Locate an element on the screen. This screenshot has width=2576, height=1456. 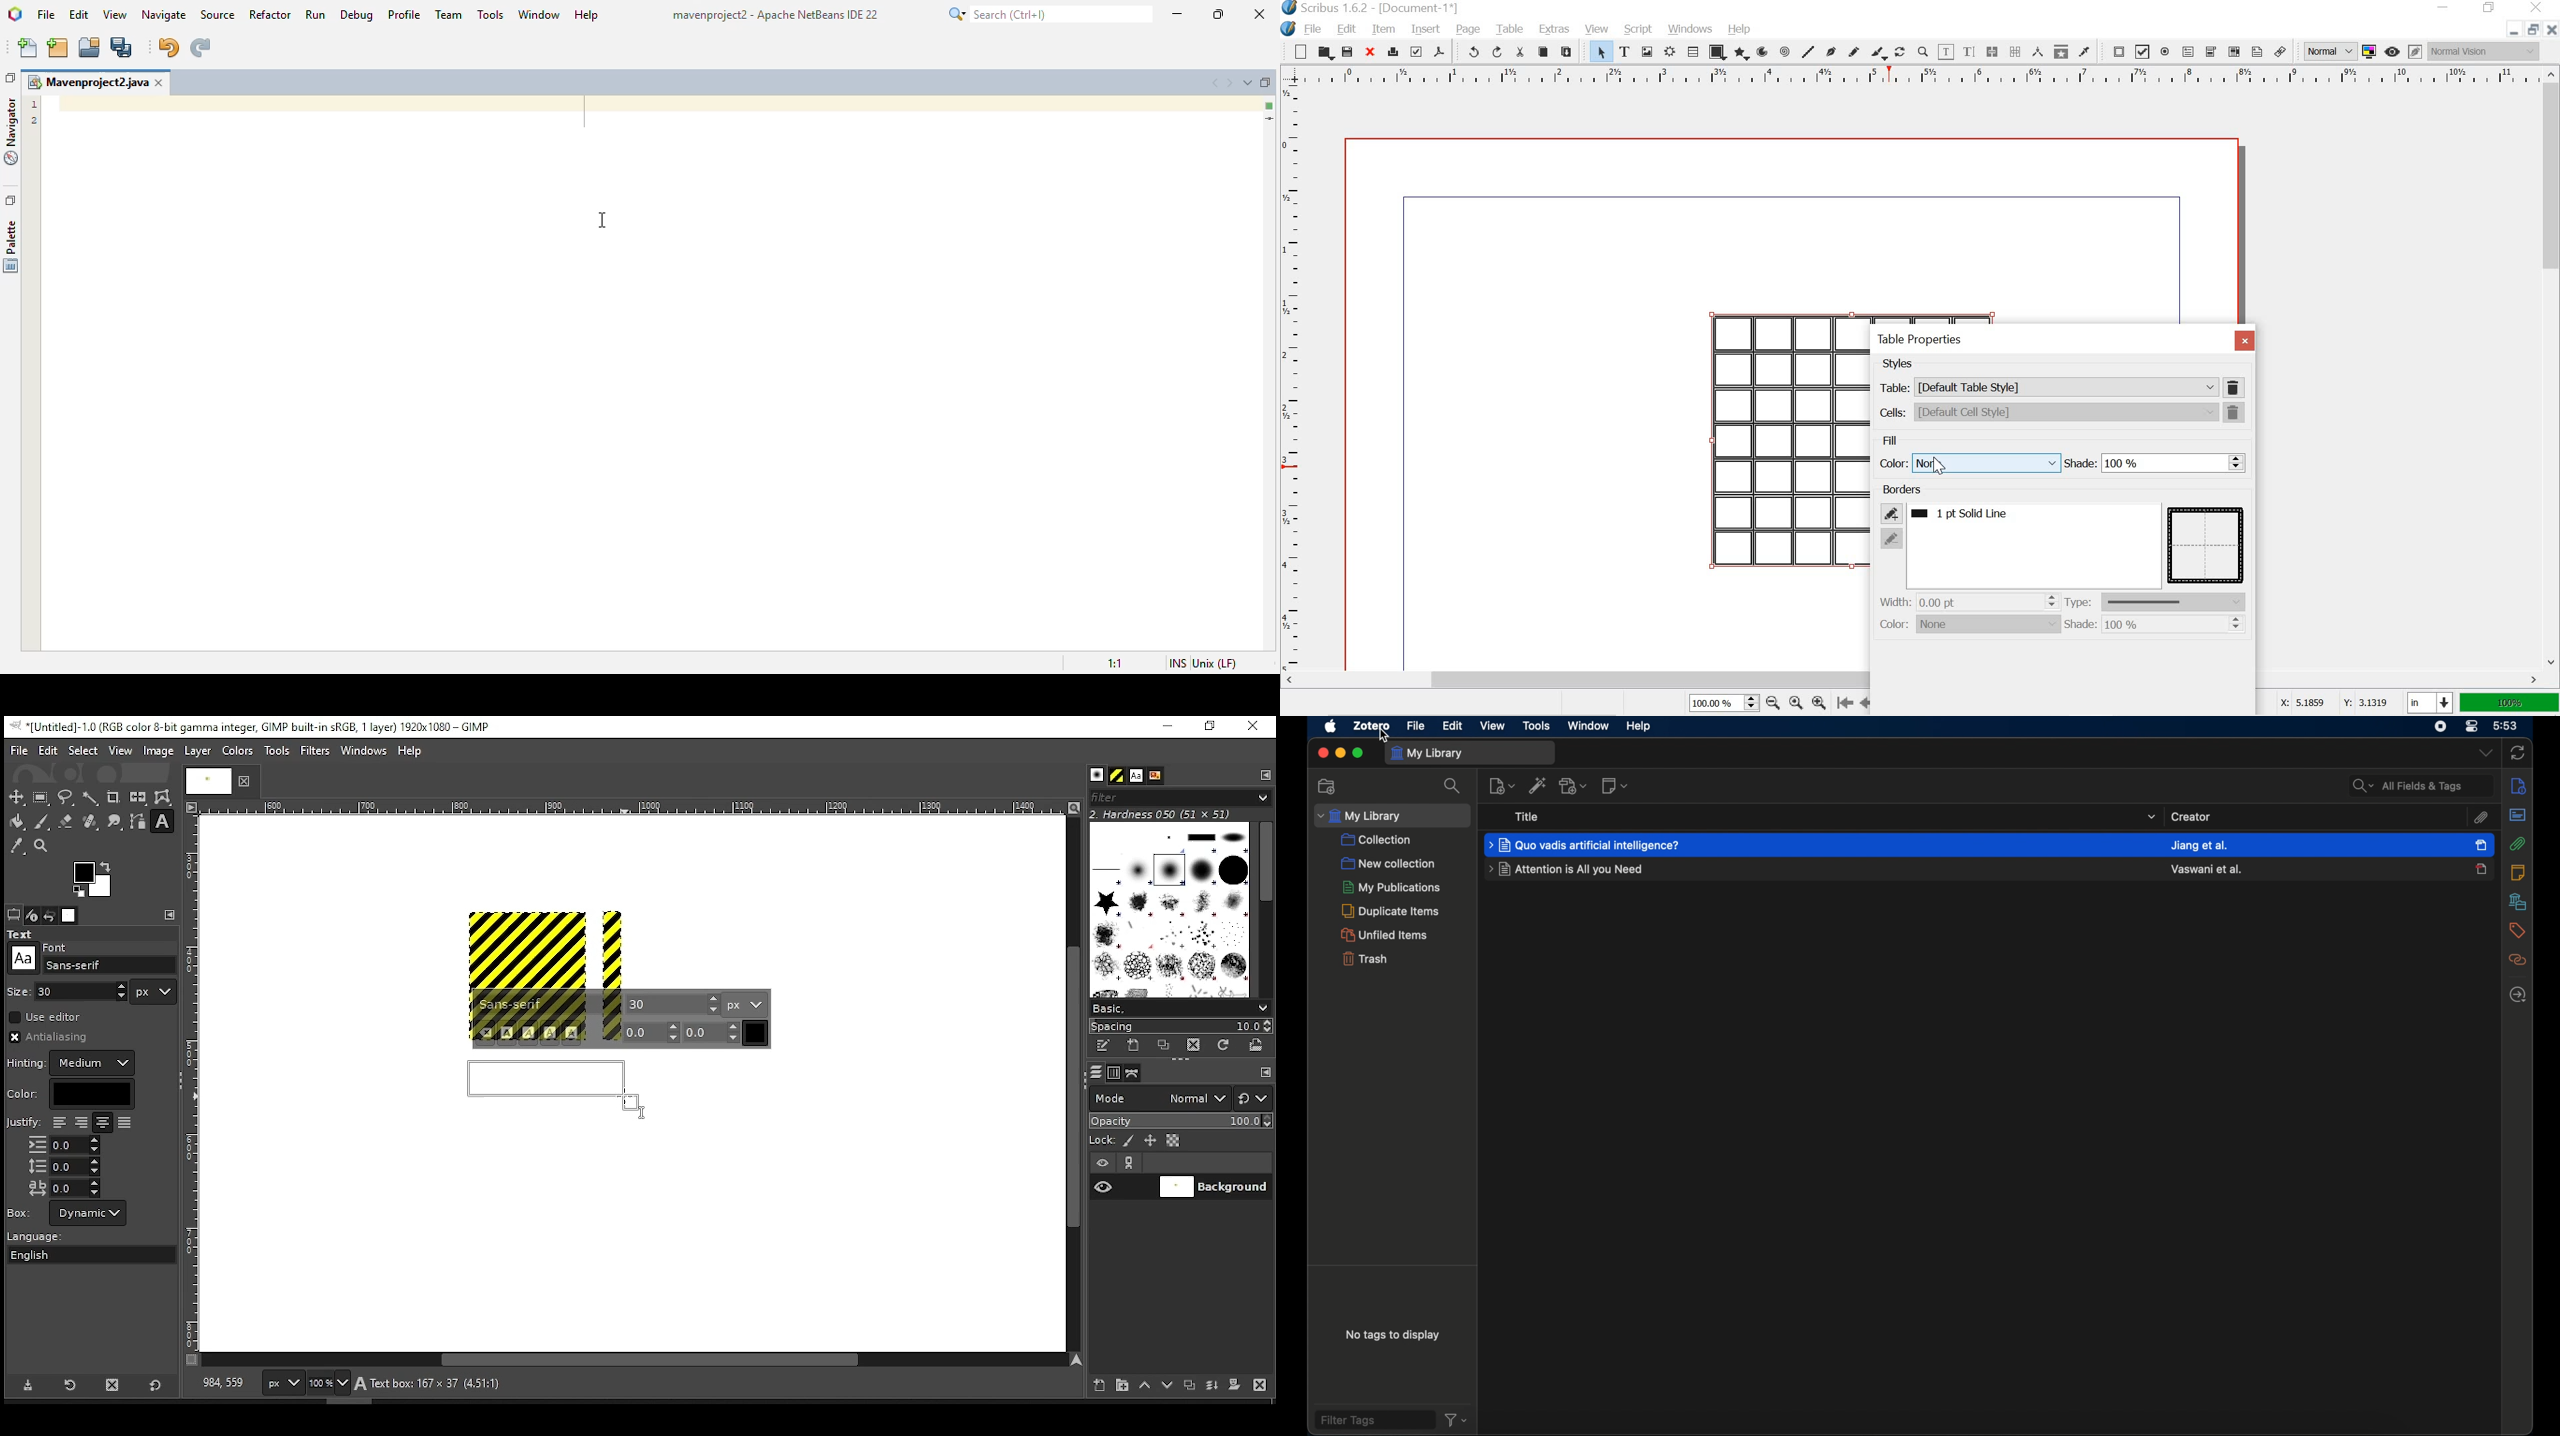
help is located at coordinates (1641, 726).